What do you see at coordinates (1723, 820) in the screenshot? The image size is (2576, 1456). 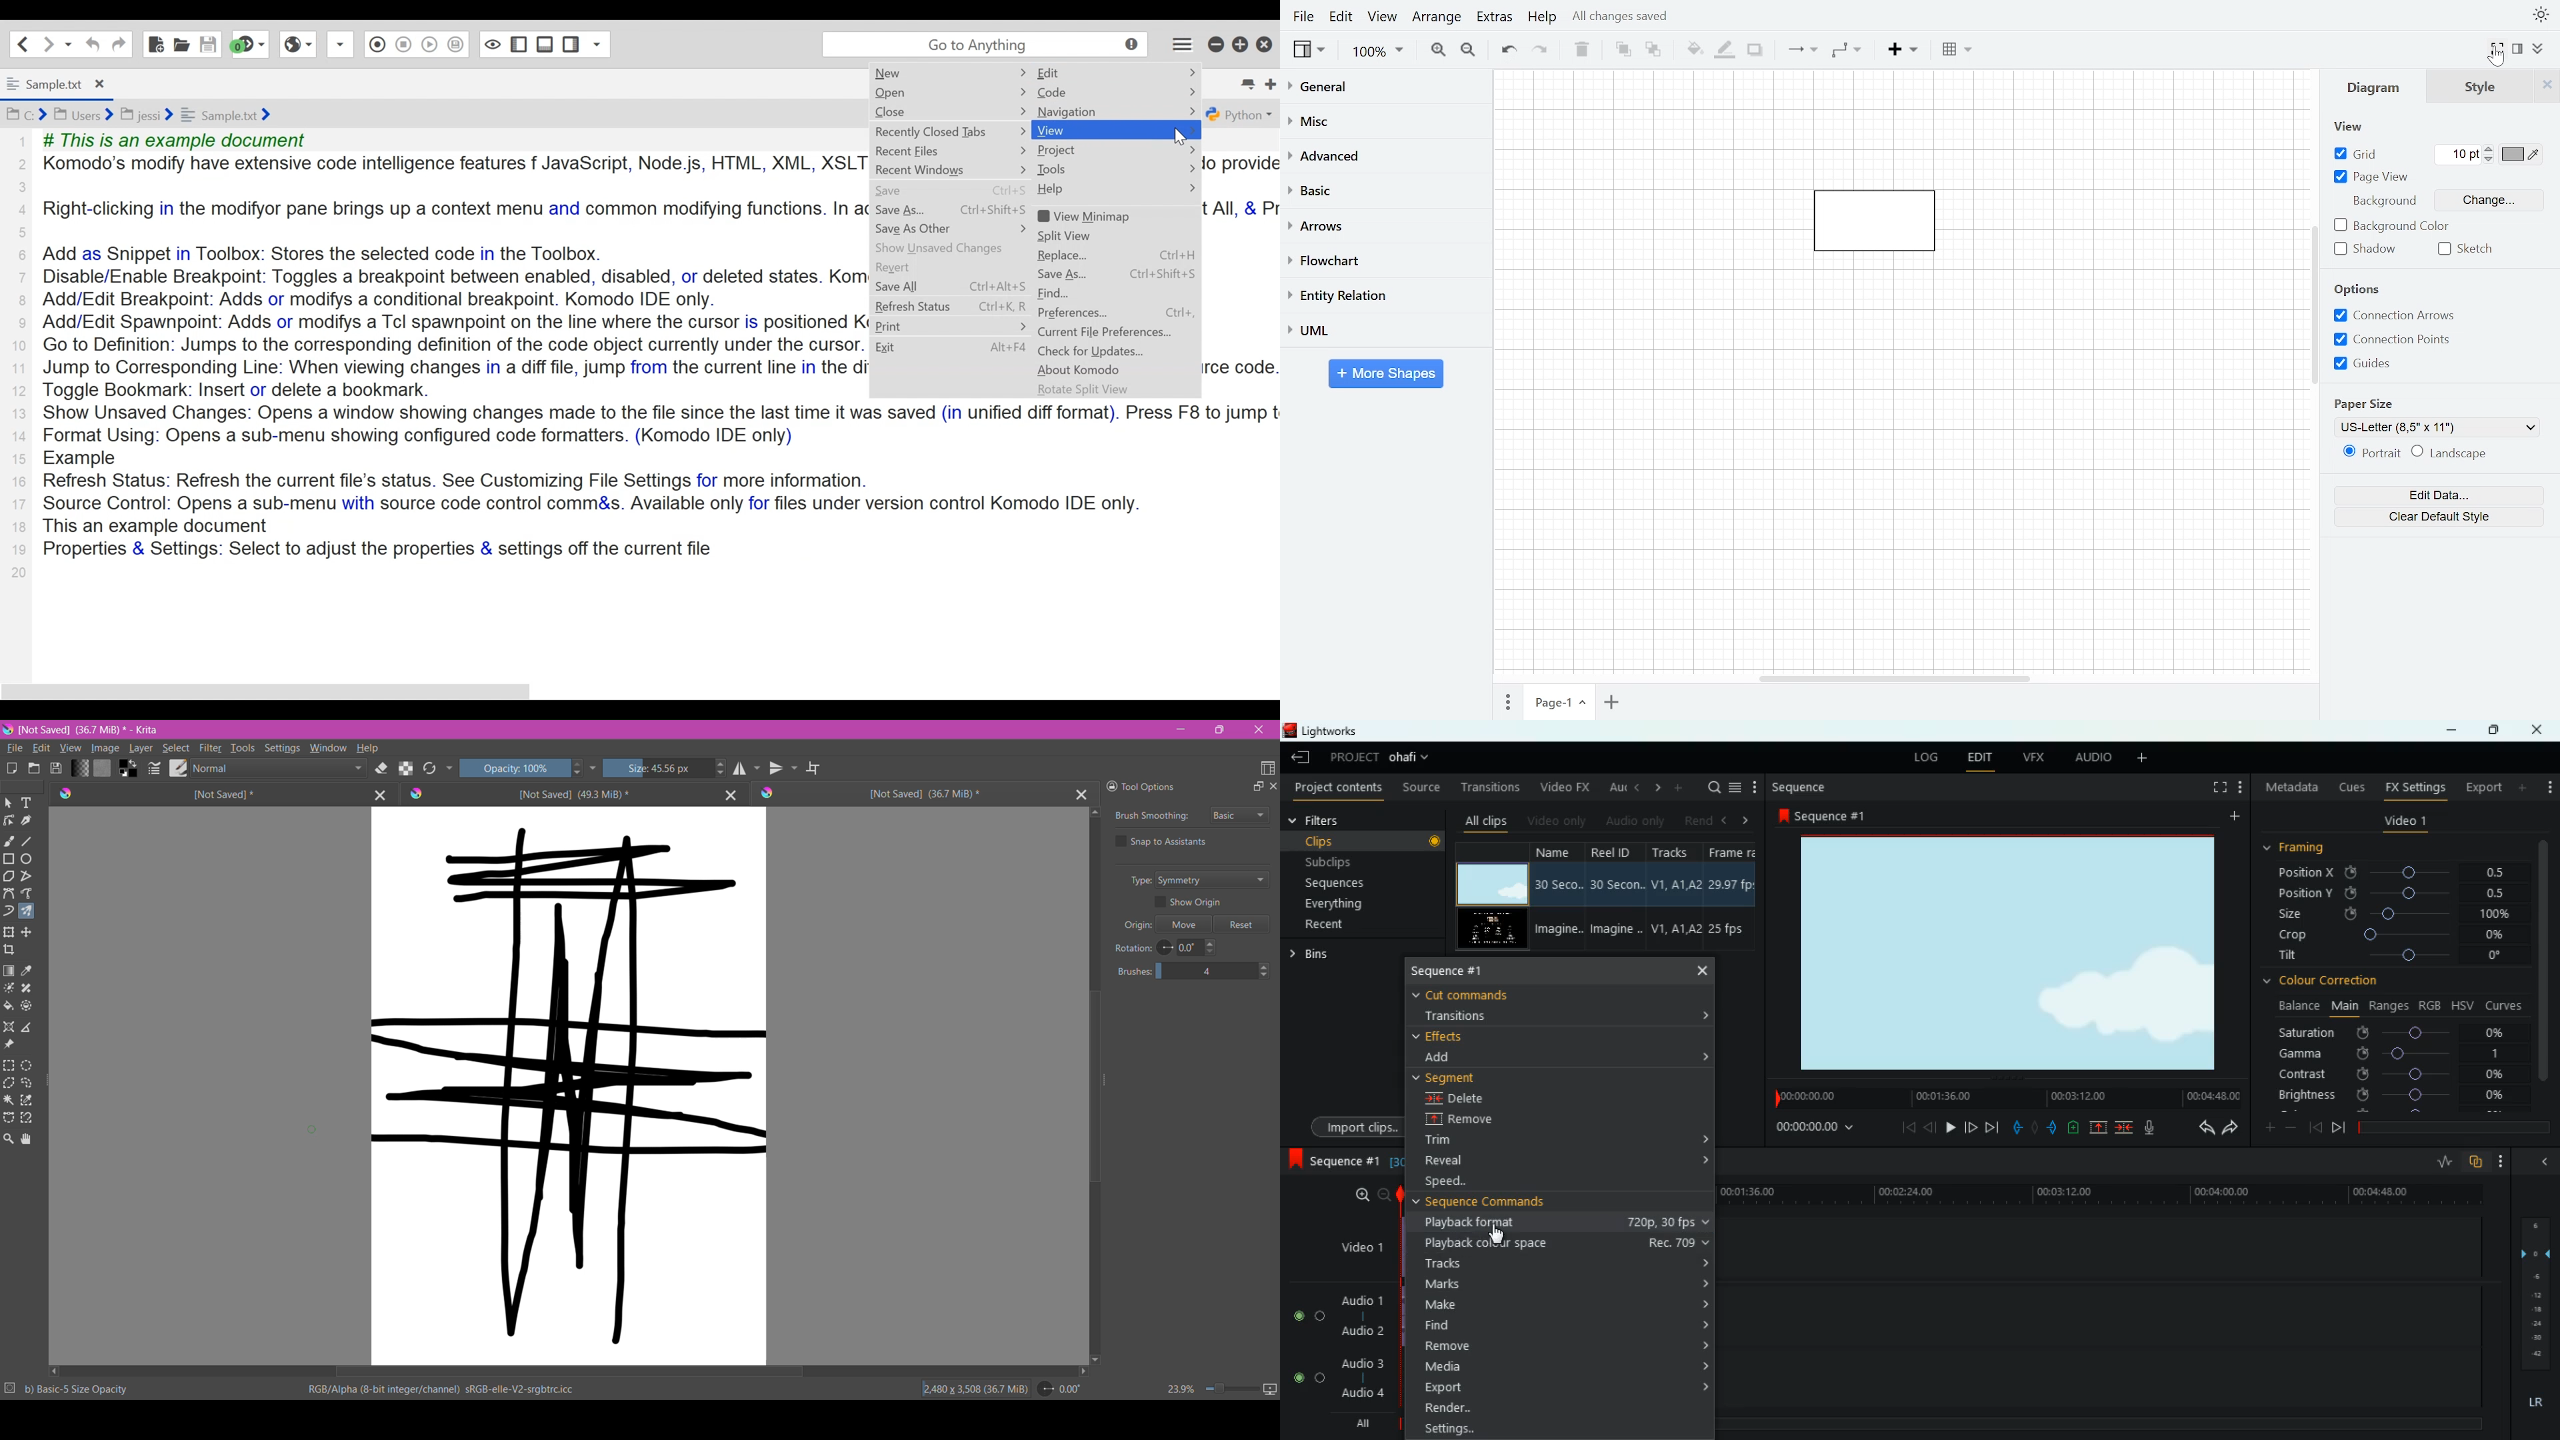 I see `left` at bounding box center [1723, 820].